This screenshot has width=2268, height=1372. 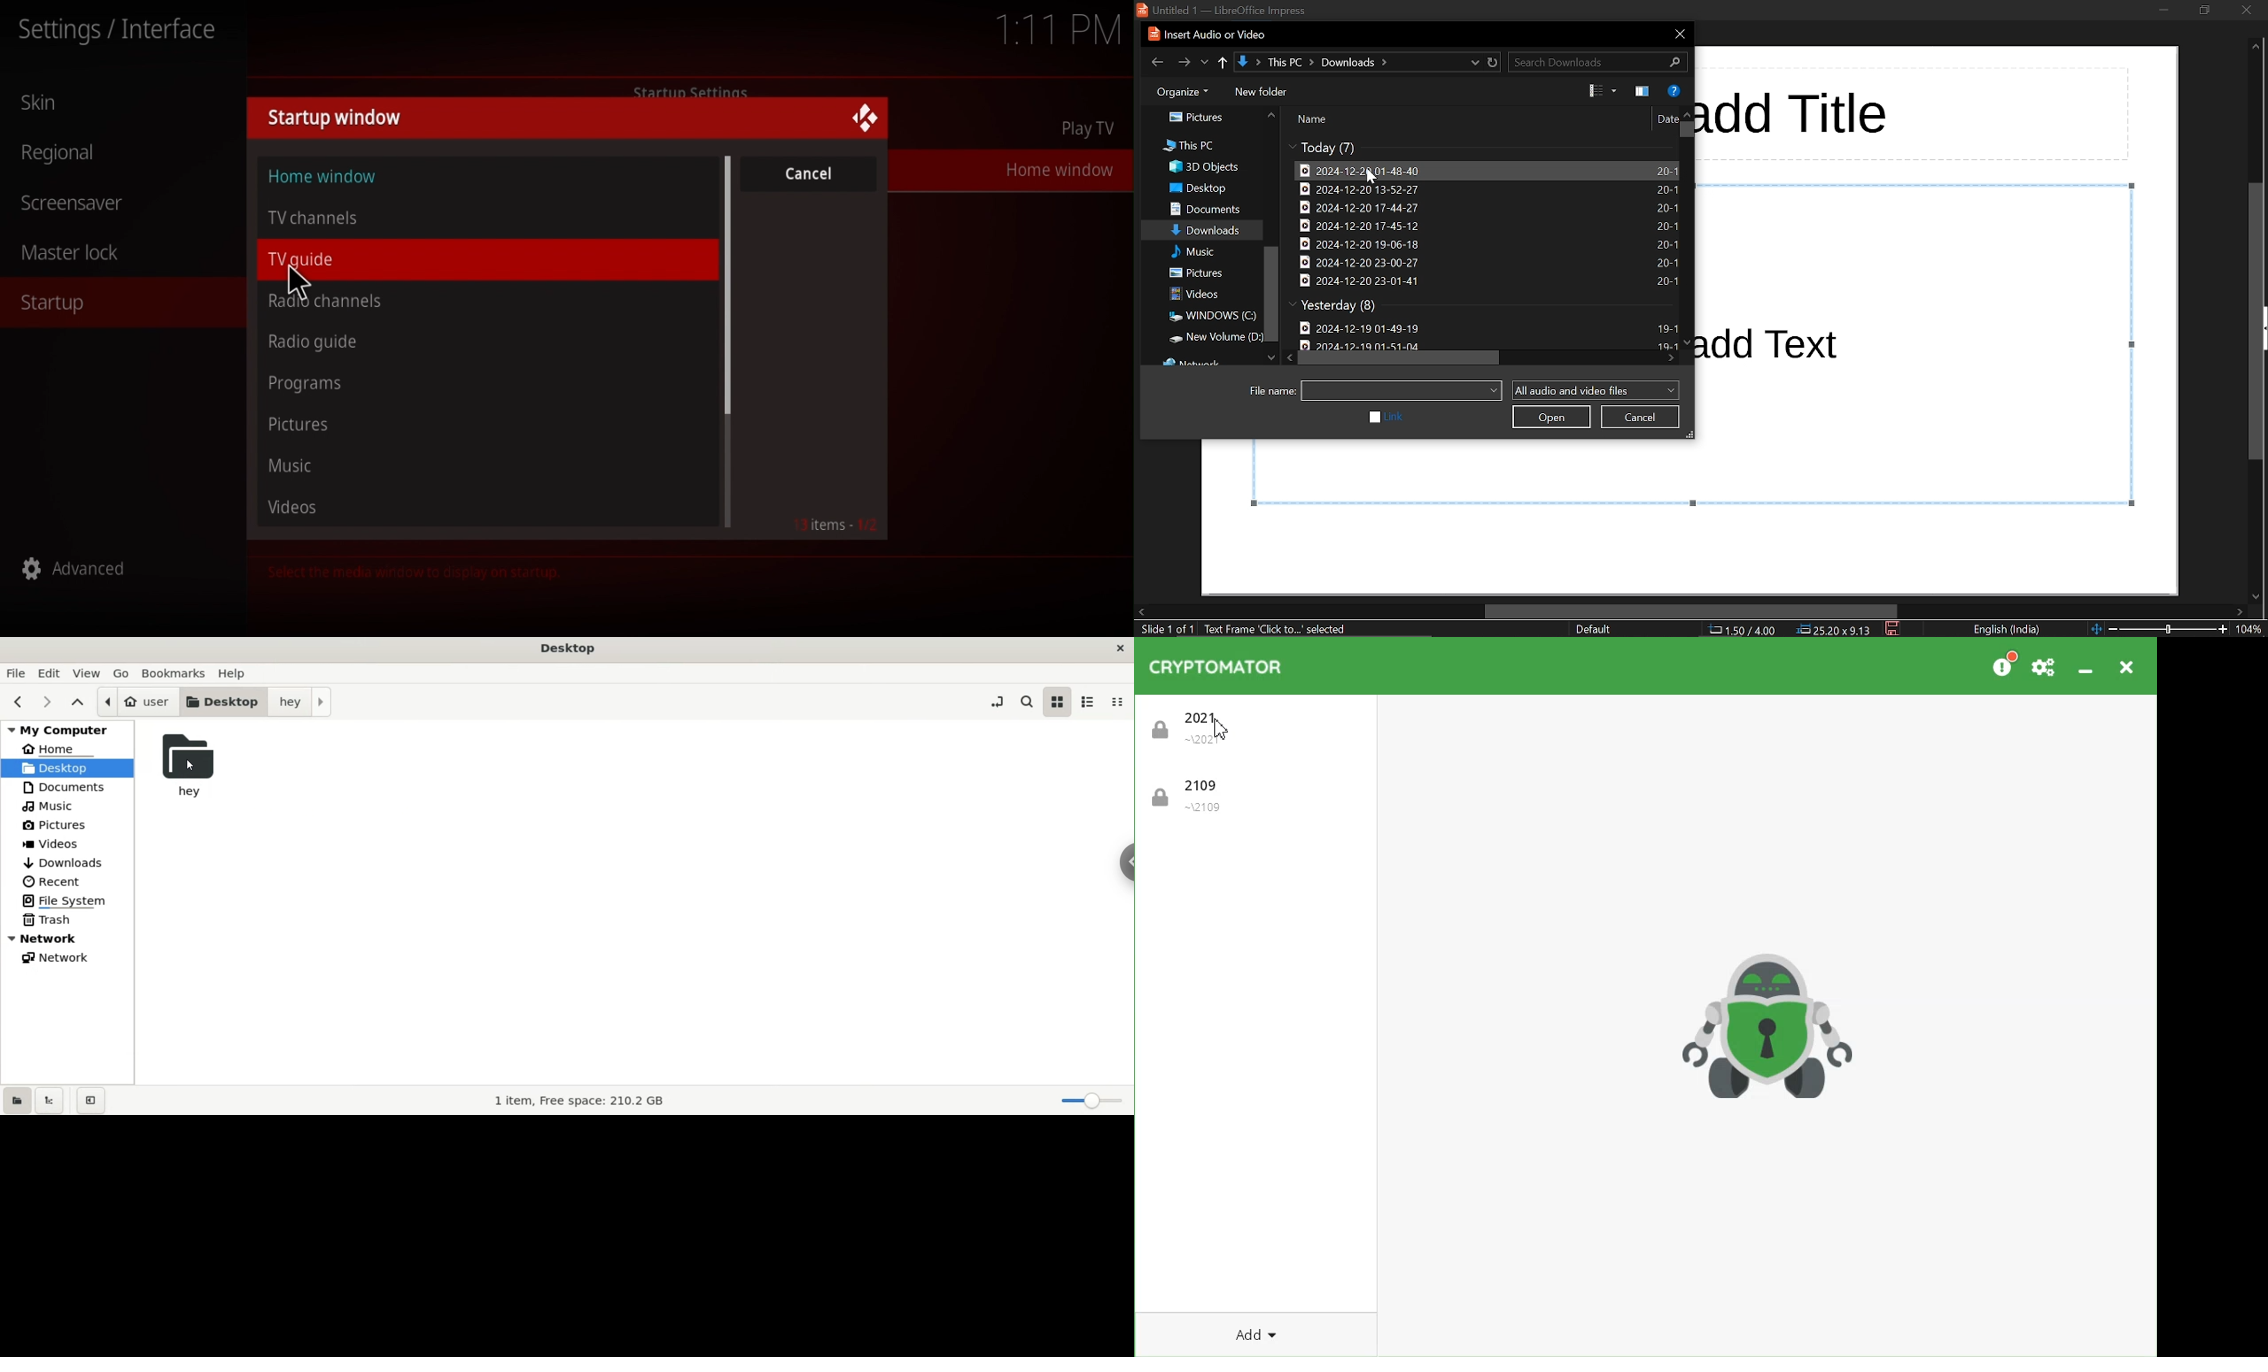 What do you see at coordinates (1687, 131) in the screenshot?
I see `vertical scrollbars in files` at bounding box center [1687, 131].